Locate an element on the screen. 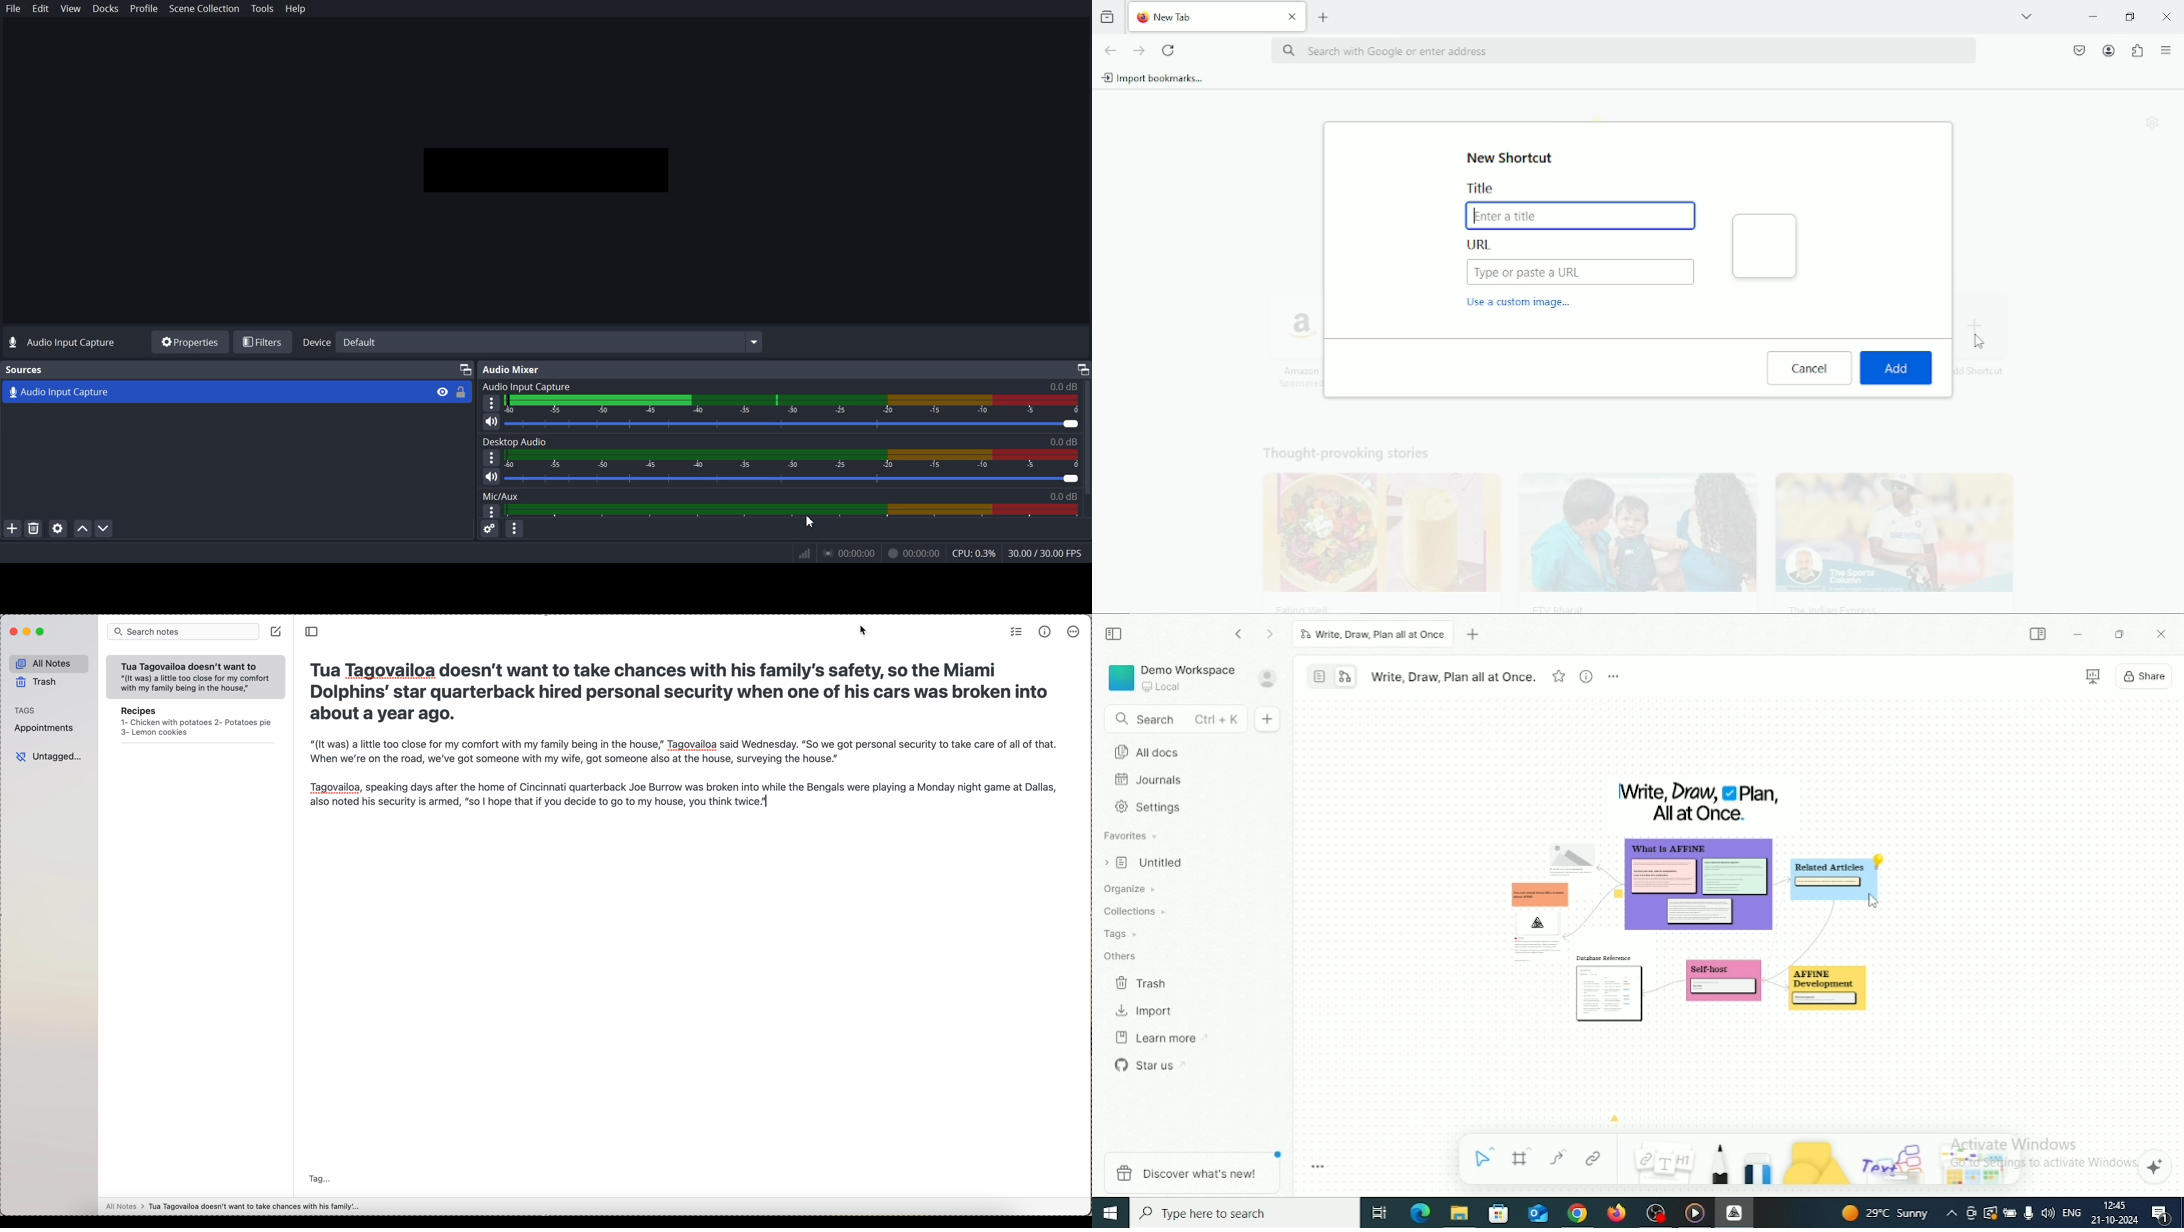  Preview window is located at coordinates (545, 168).